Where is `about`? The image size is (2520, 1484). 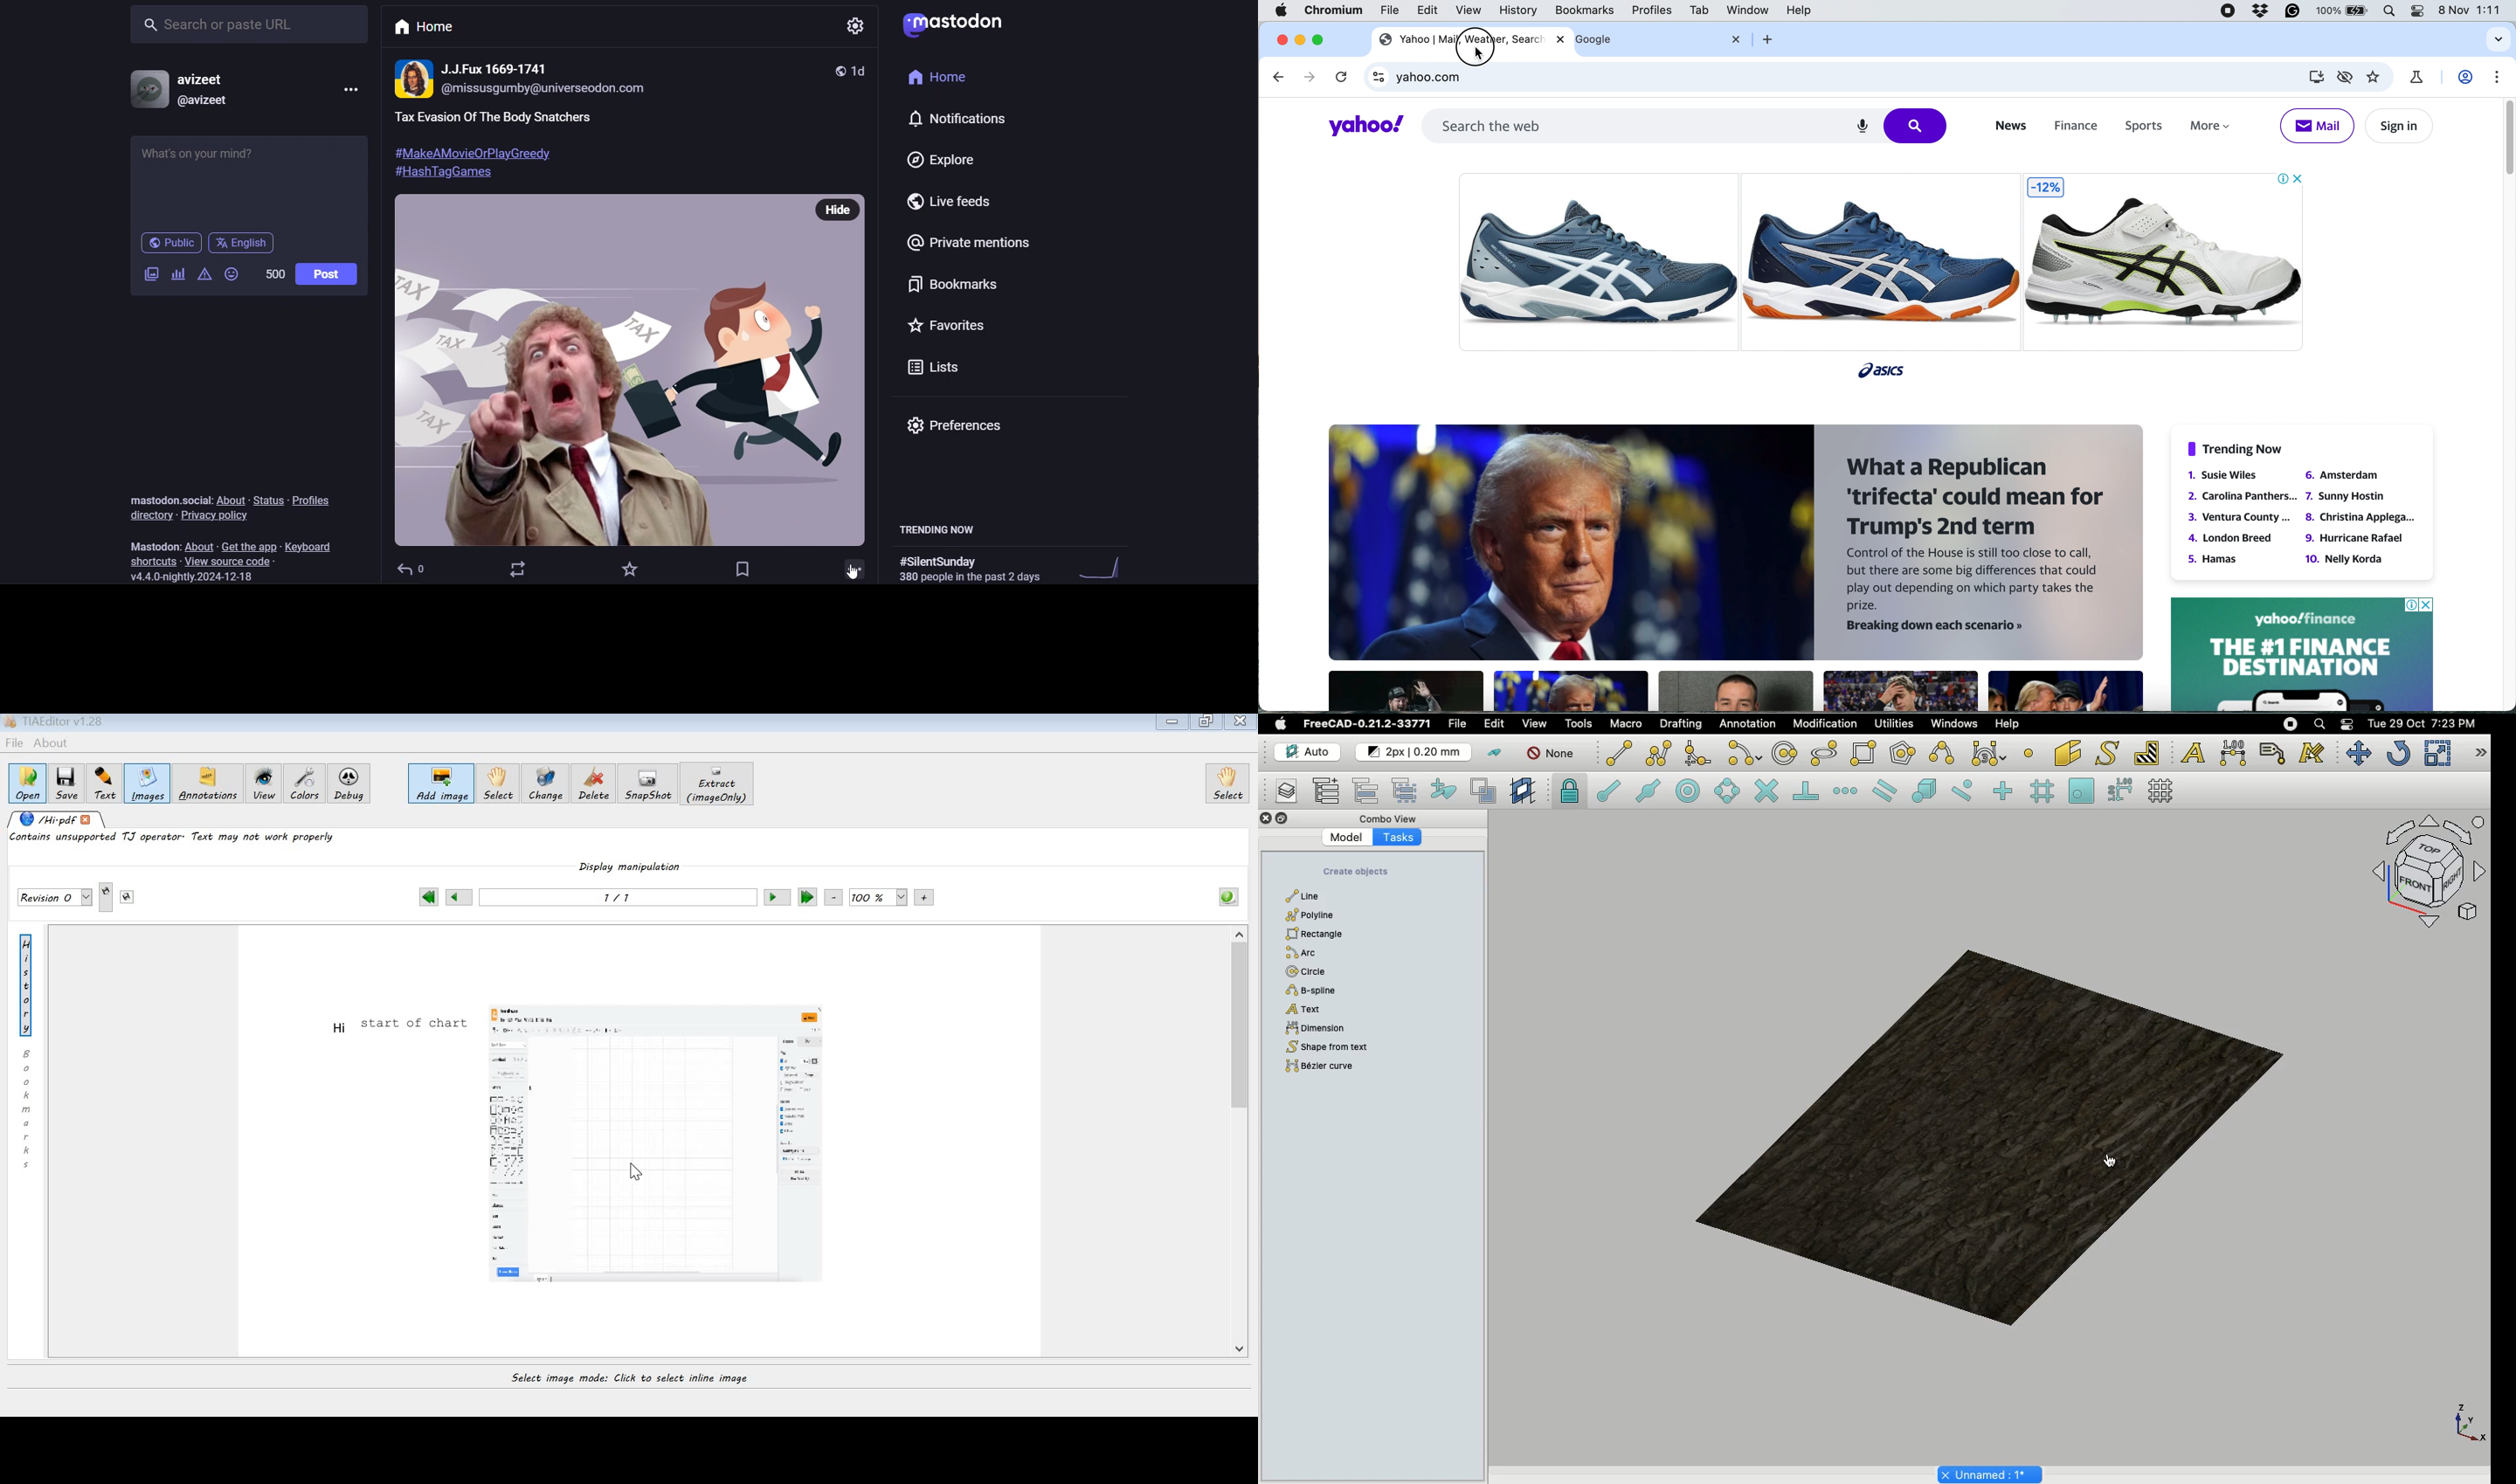
about is located at coordinates (231, 499).